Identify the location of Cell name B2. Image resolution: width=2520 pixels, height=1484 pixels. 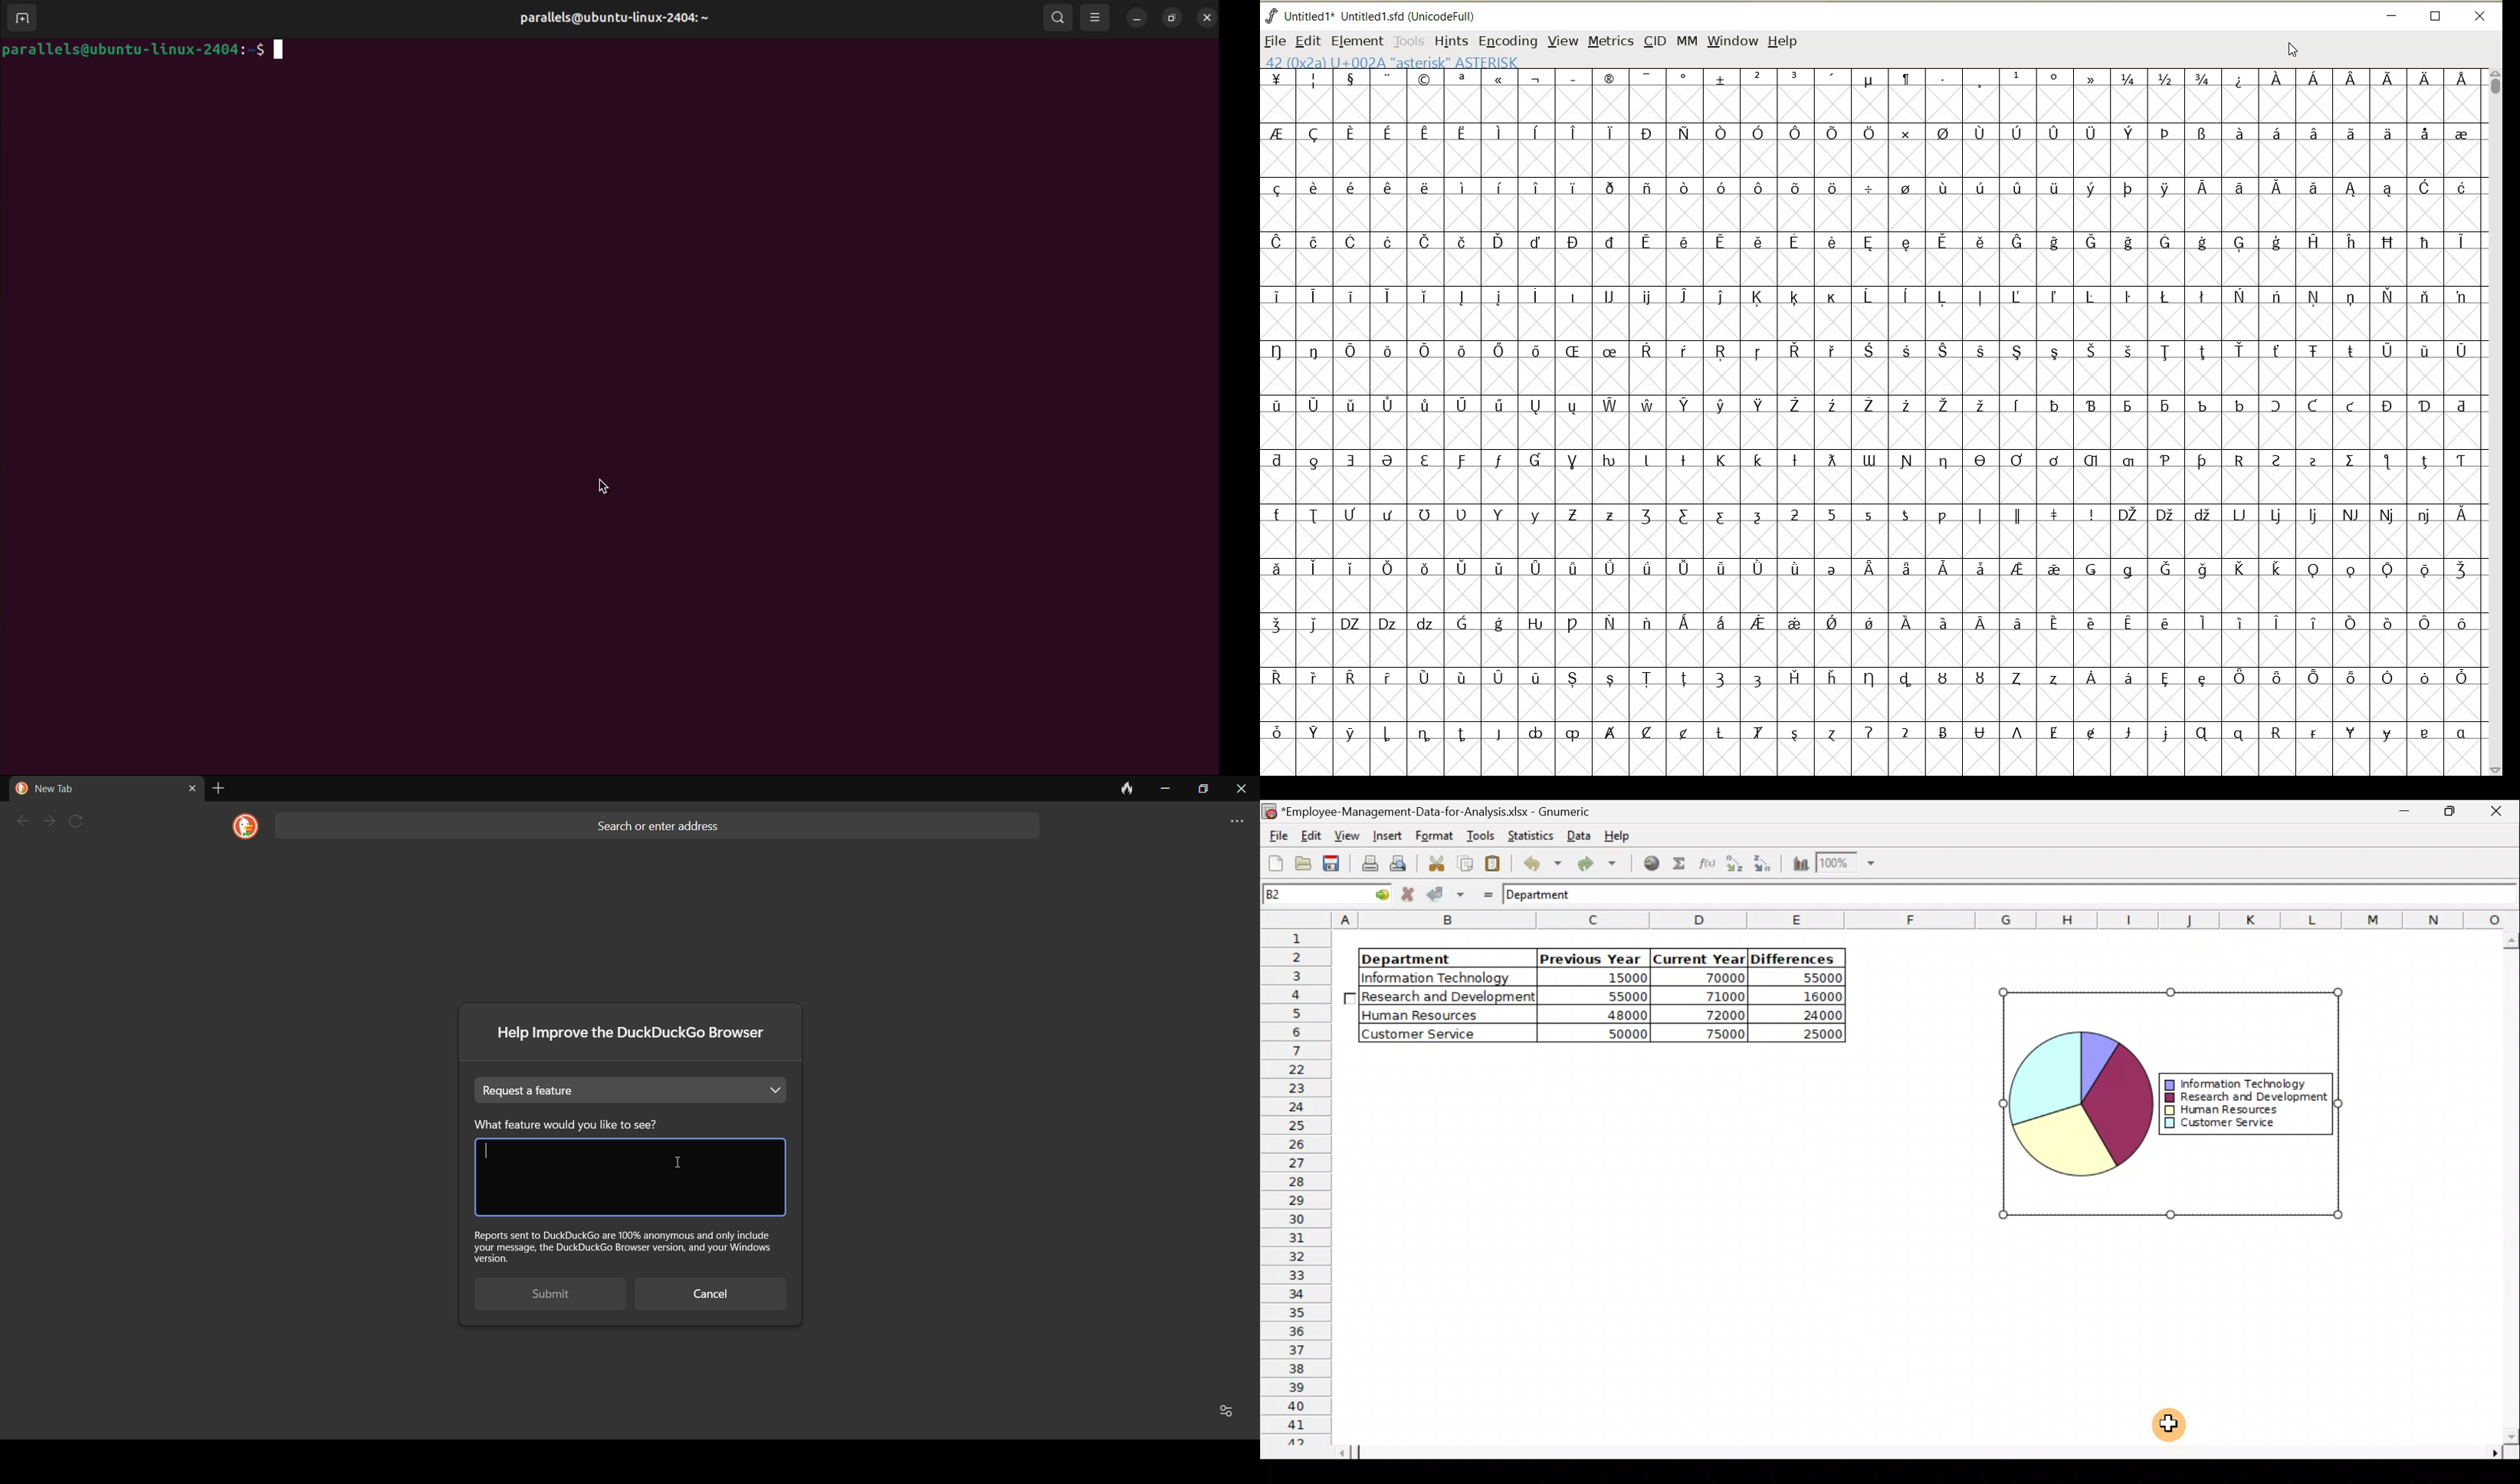
(1304, 896).